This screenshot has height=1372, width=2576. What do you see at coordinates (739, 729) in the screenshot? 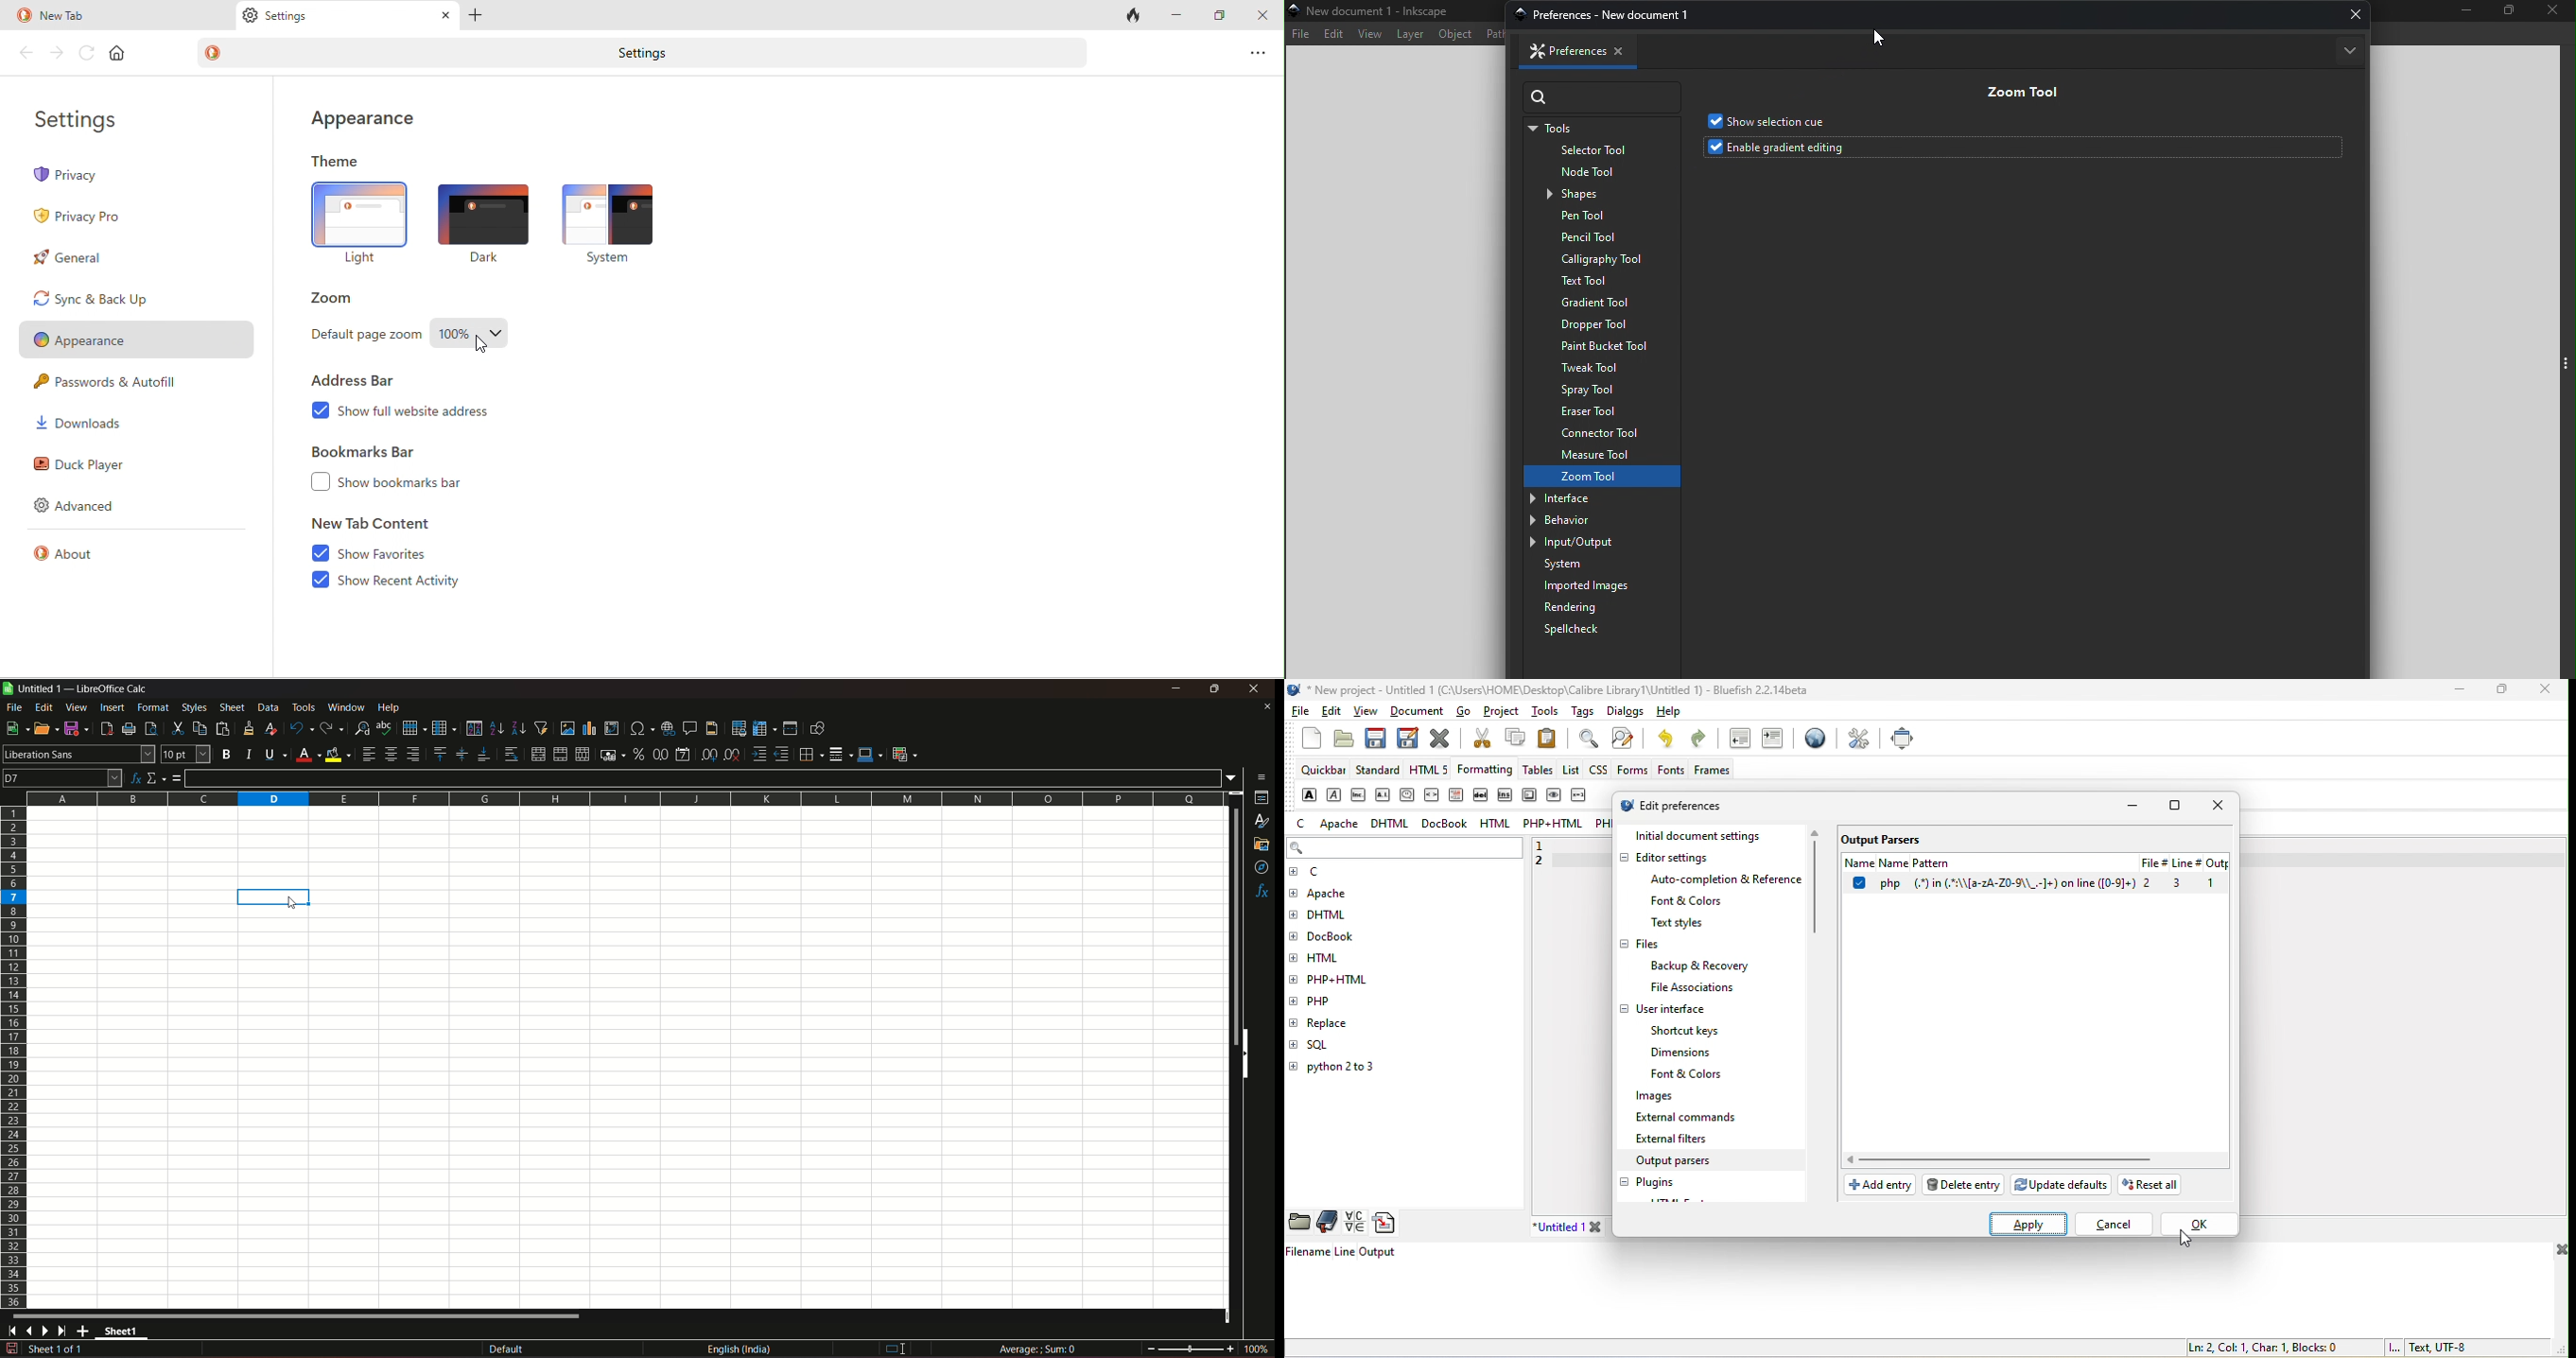
I see `define print area` at bounding box center [739, 729].